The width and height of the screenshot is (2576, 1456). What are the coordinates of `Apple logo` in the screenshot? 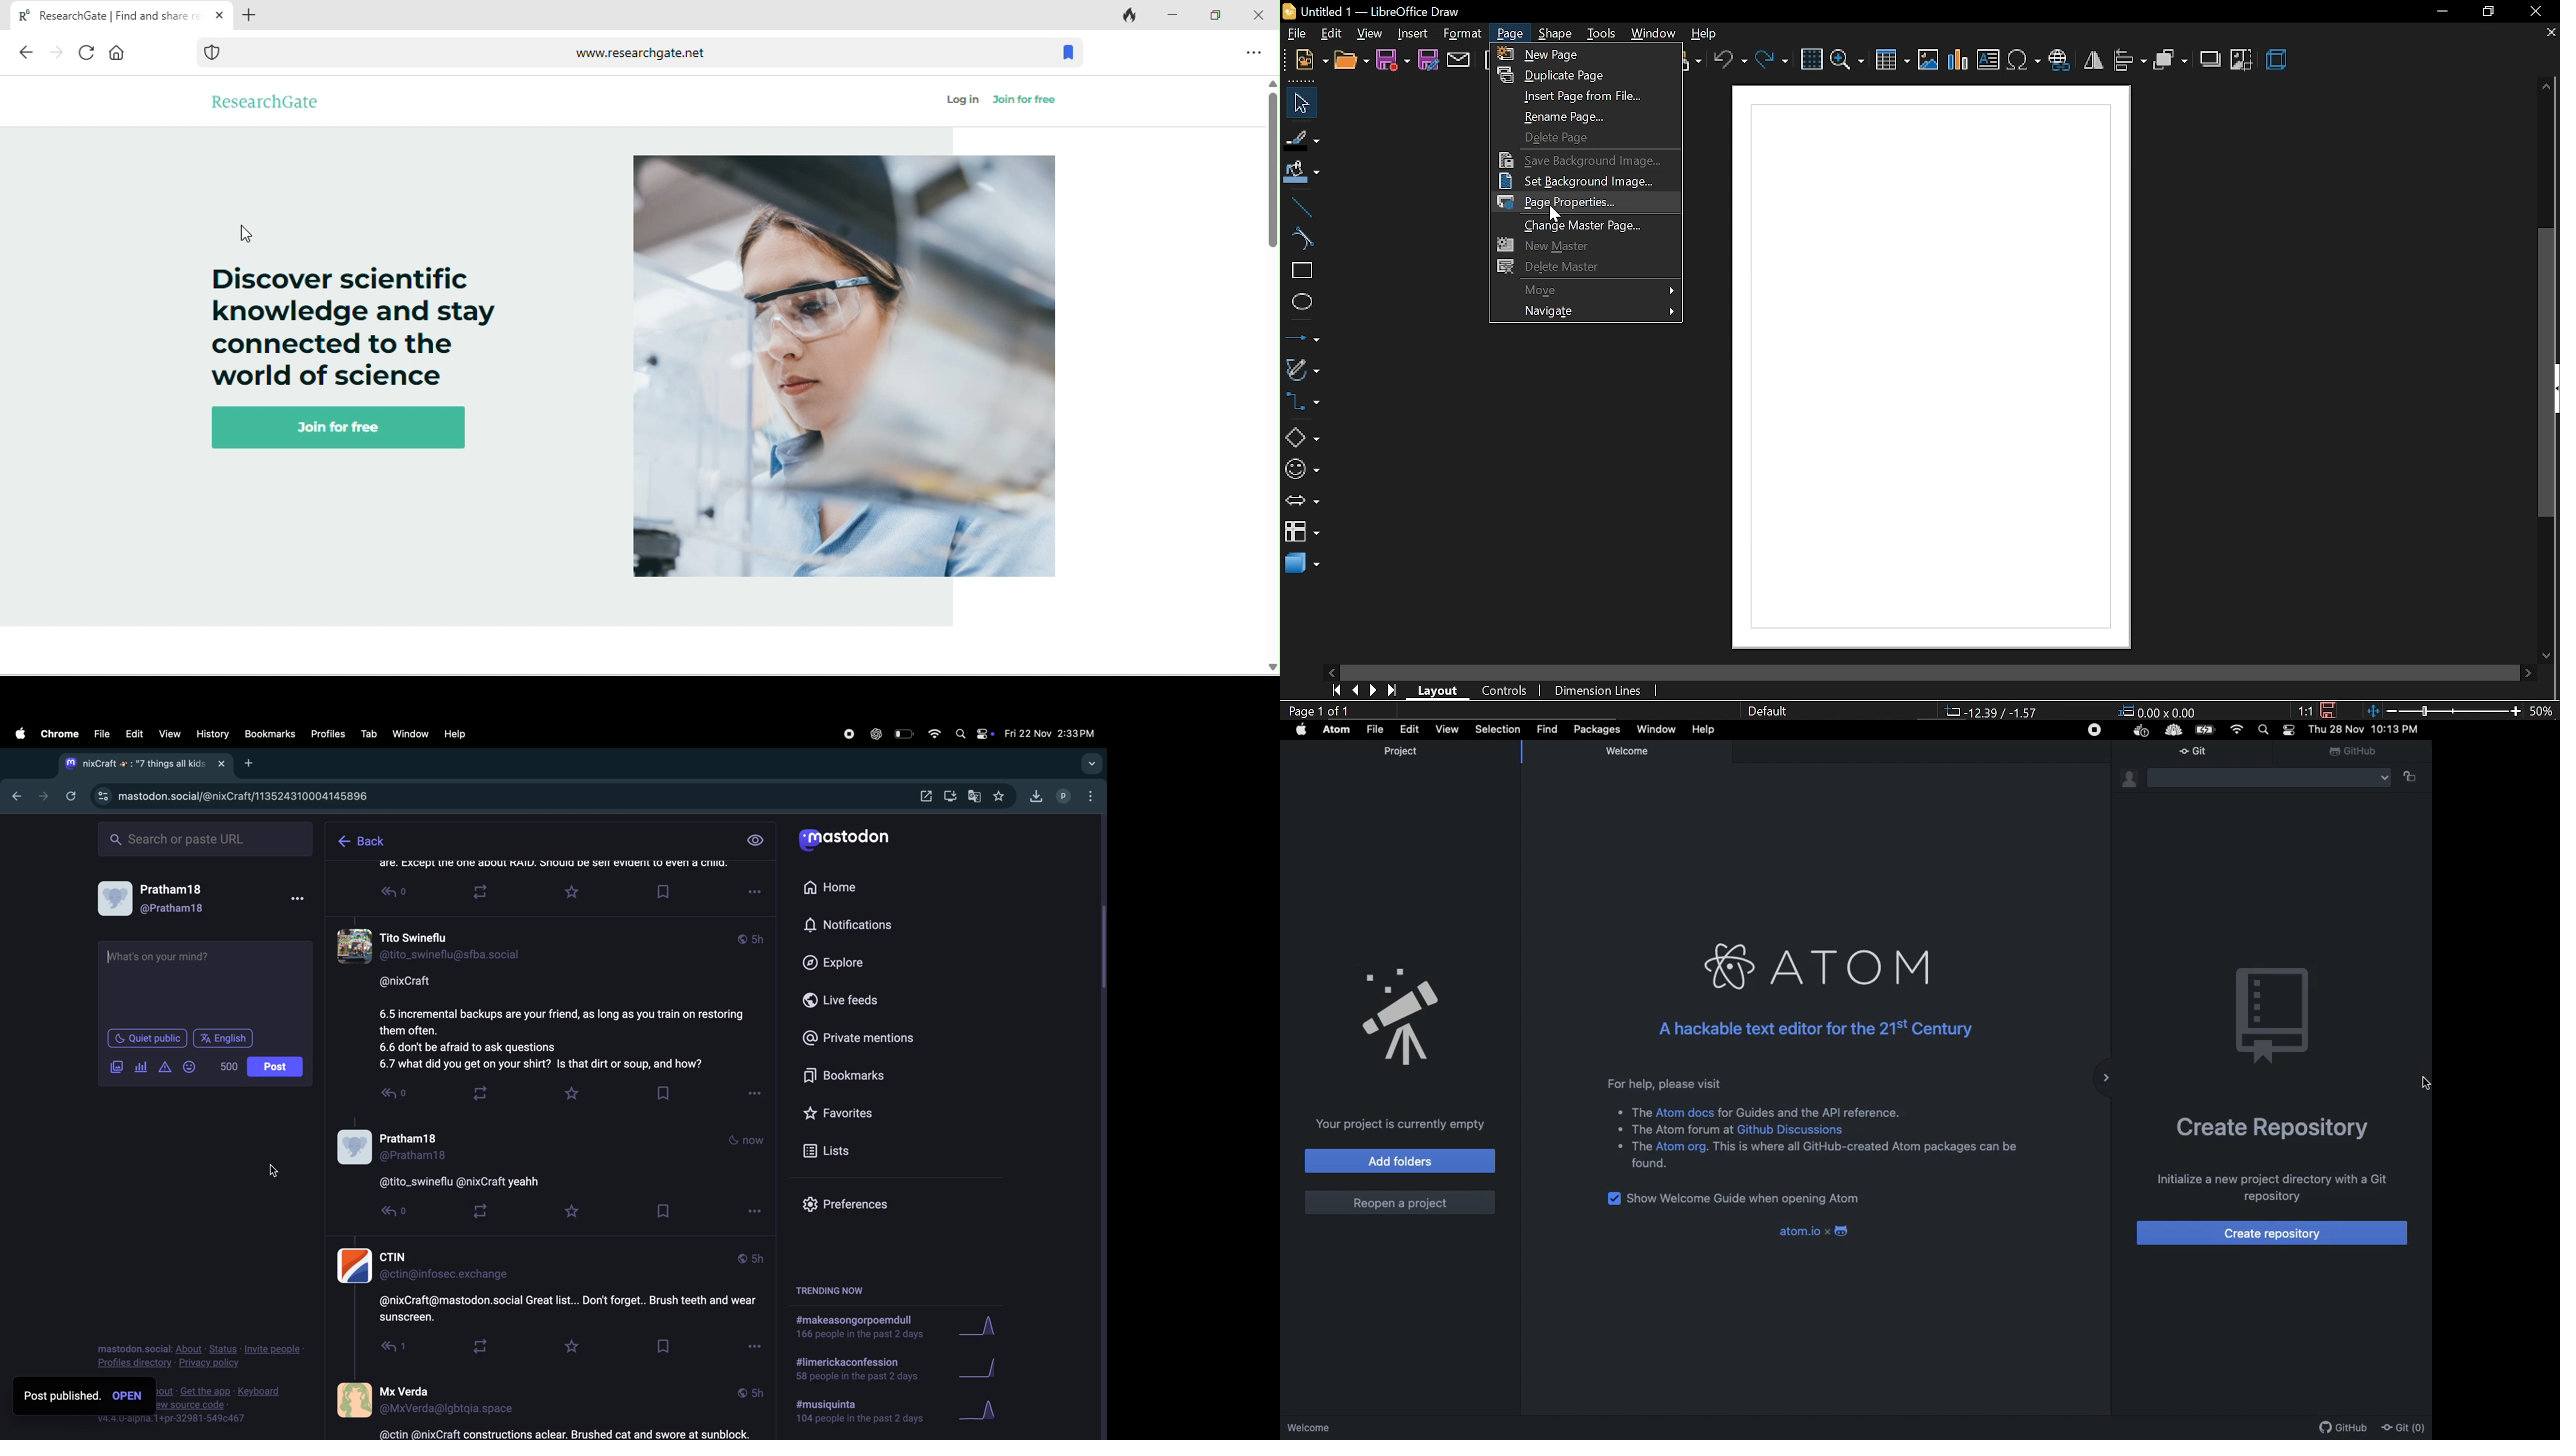 It's located at (1295, 730).